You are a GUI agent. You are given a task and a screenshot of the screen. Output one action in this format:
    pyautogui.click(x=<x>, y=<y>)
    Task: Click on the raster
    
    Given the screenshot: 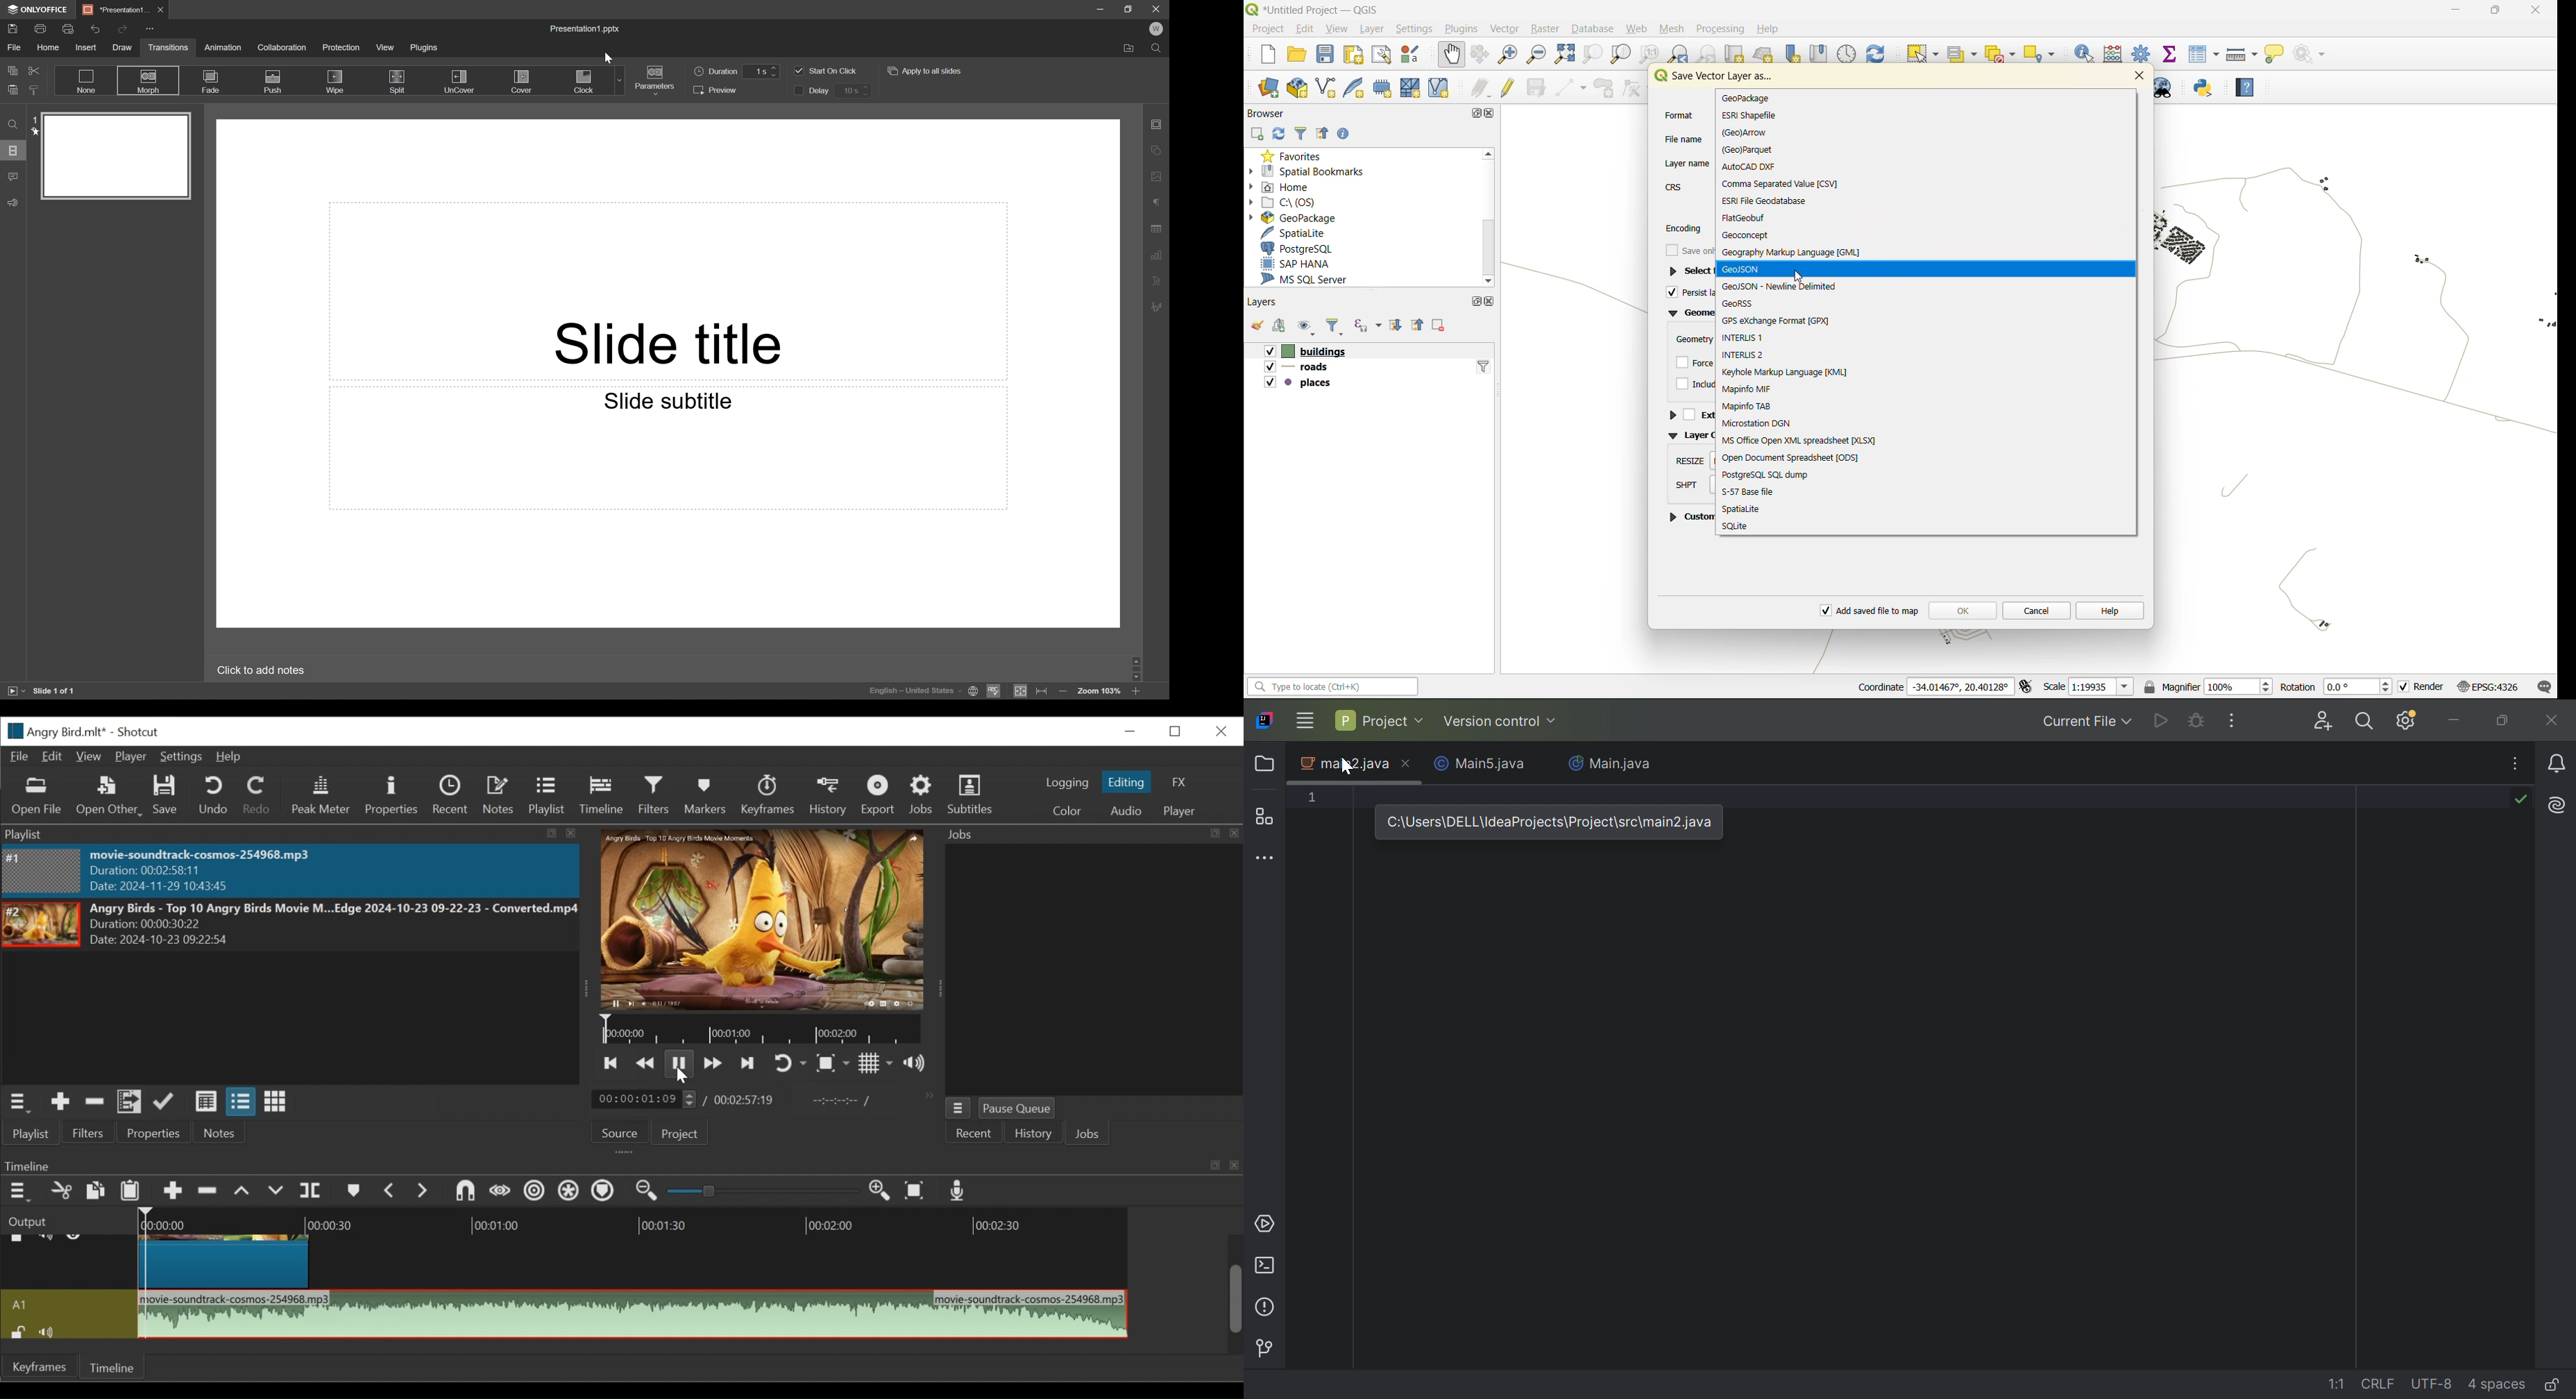 What is the action you would take?
    pyautogui.click(x=1549, y=29)
    